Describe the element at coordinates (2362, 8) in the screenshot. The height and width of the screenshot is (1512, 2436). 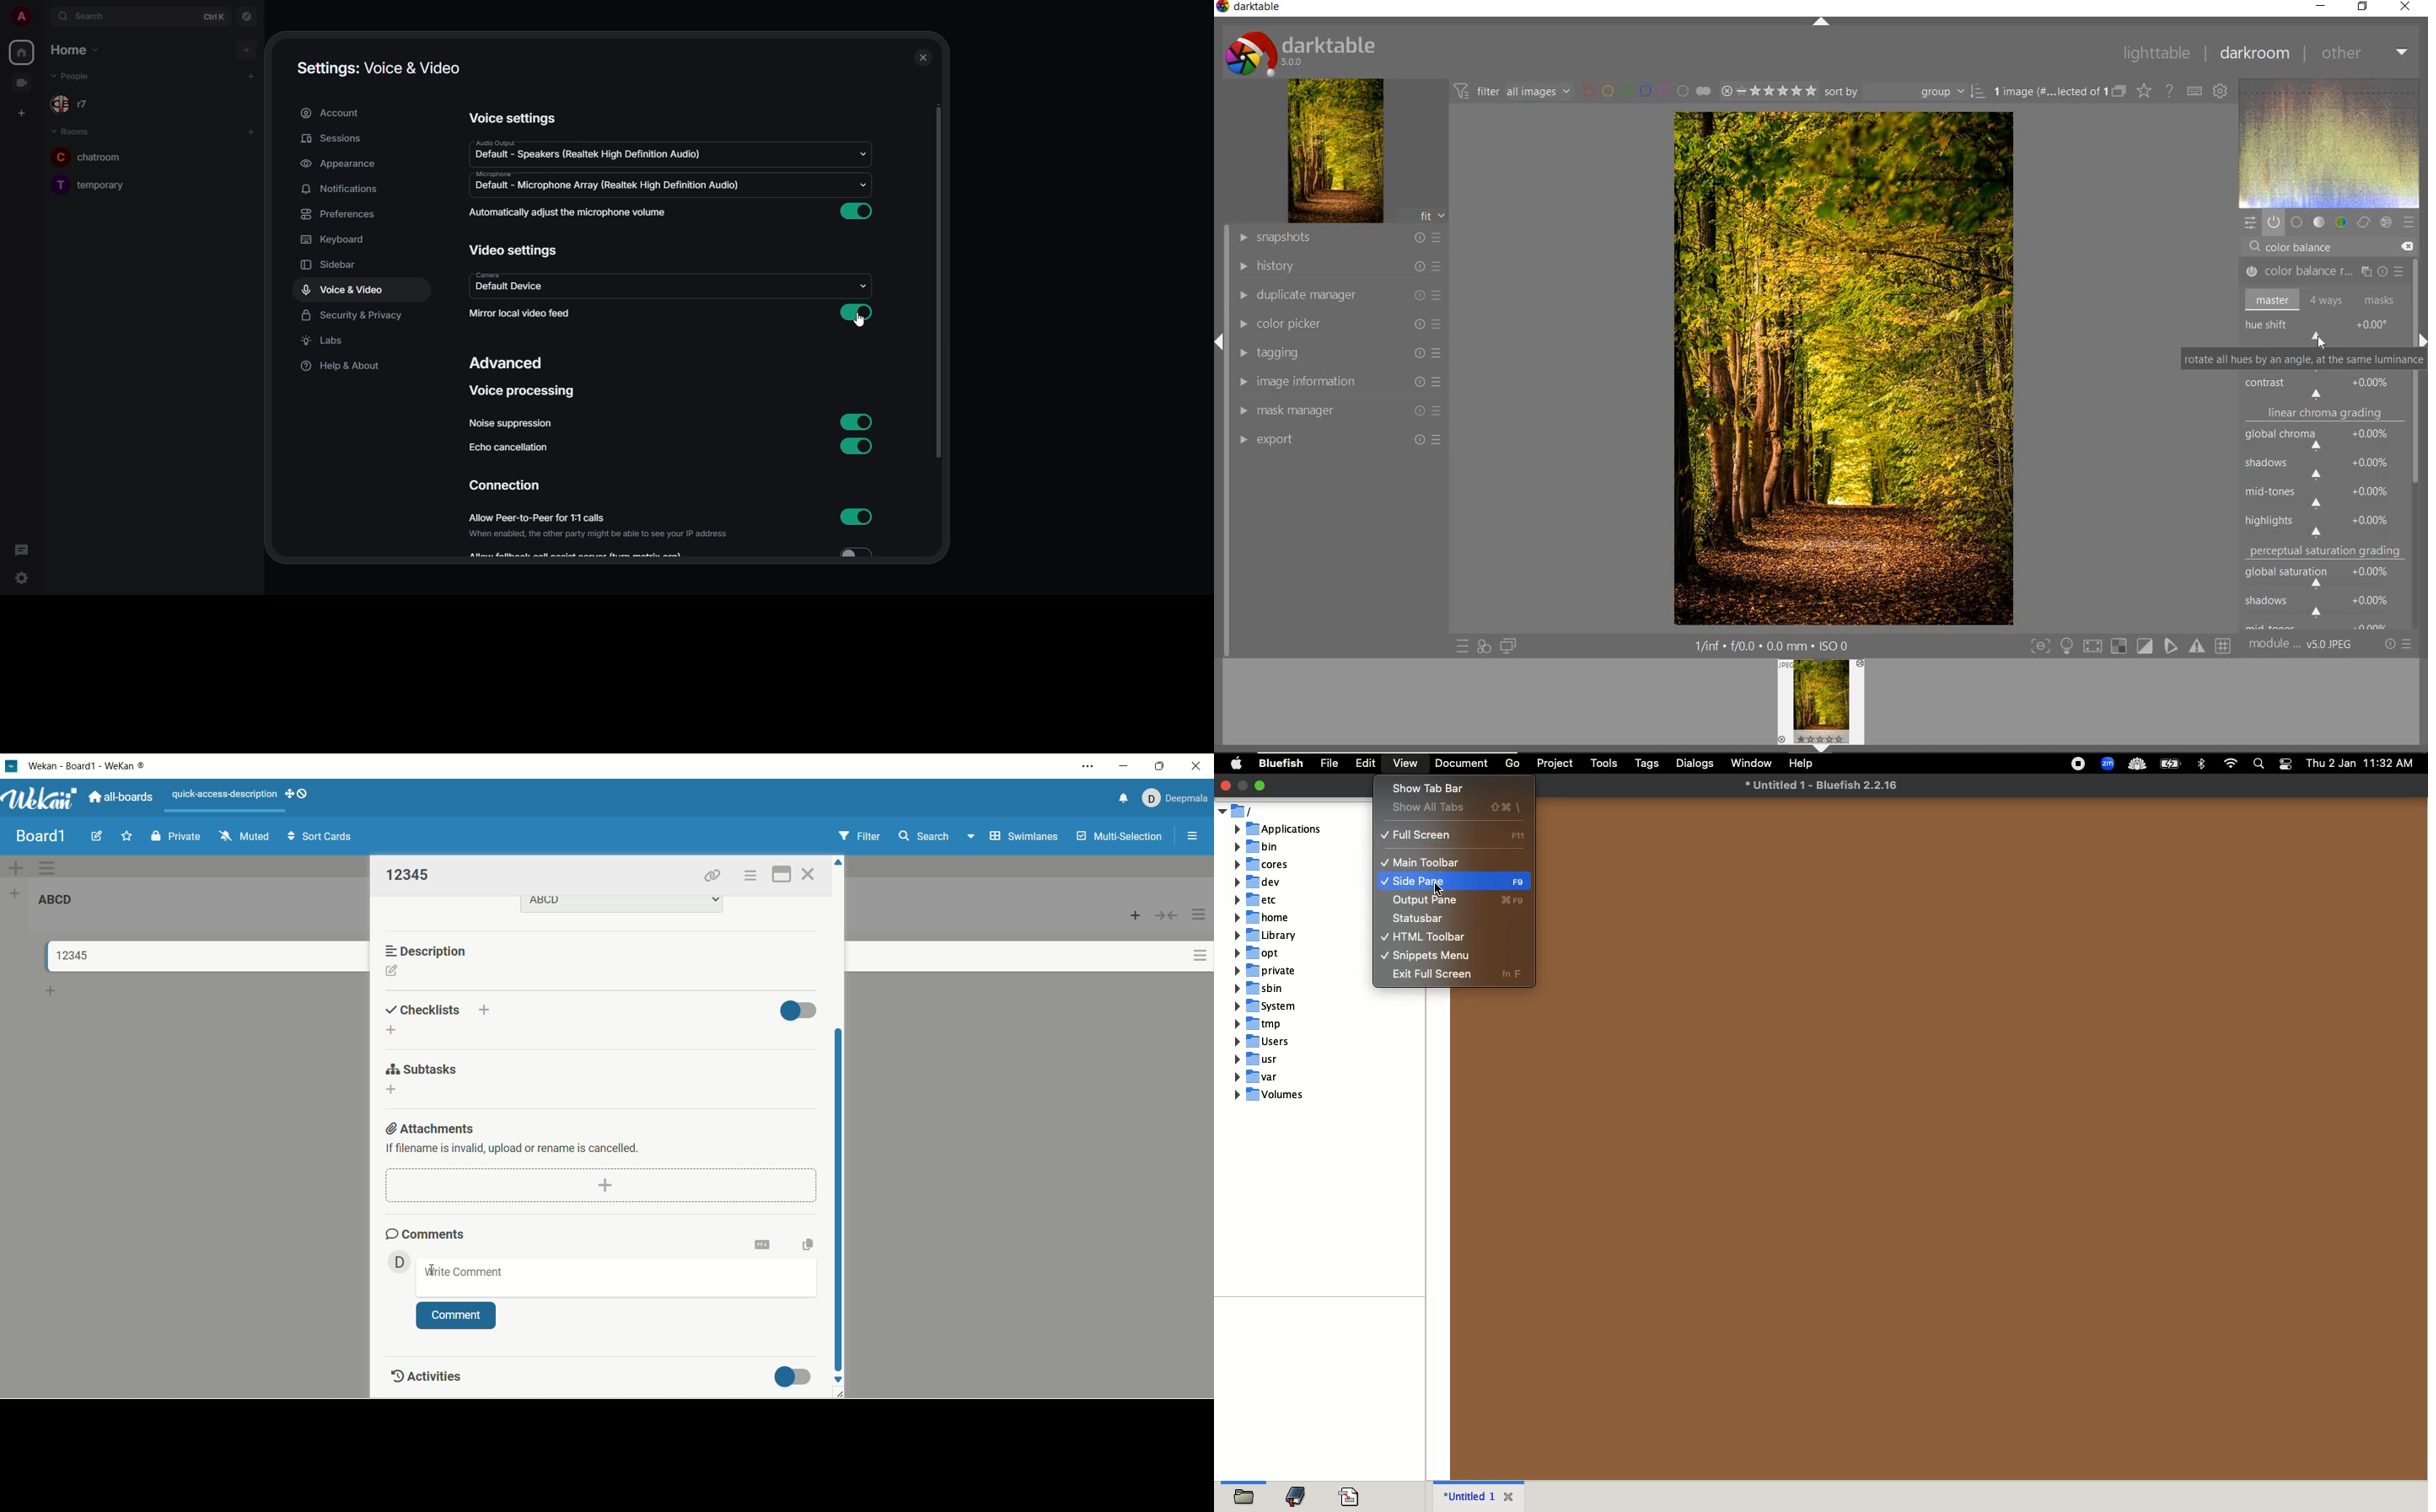
I see `restore` at that location.